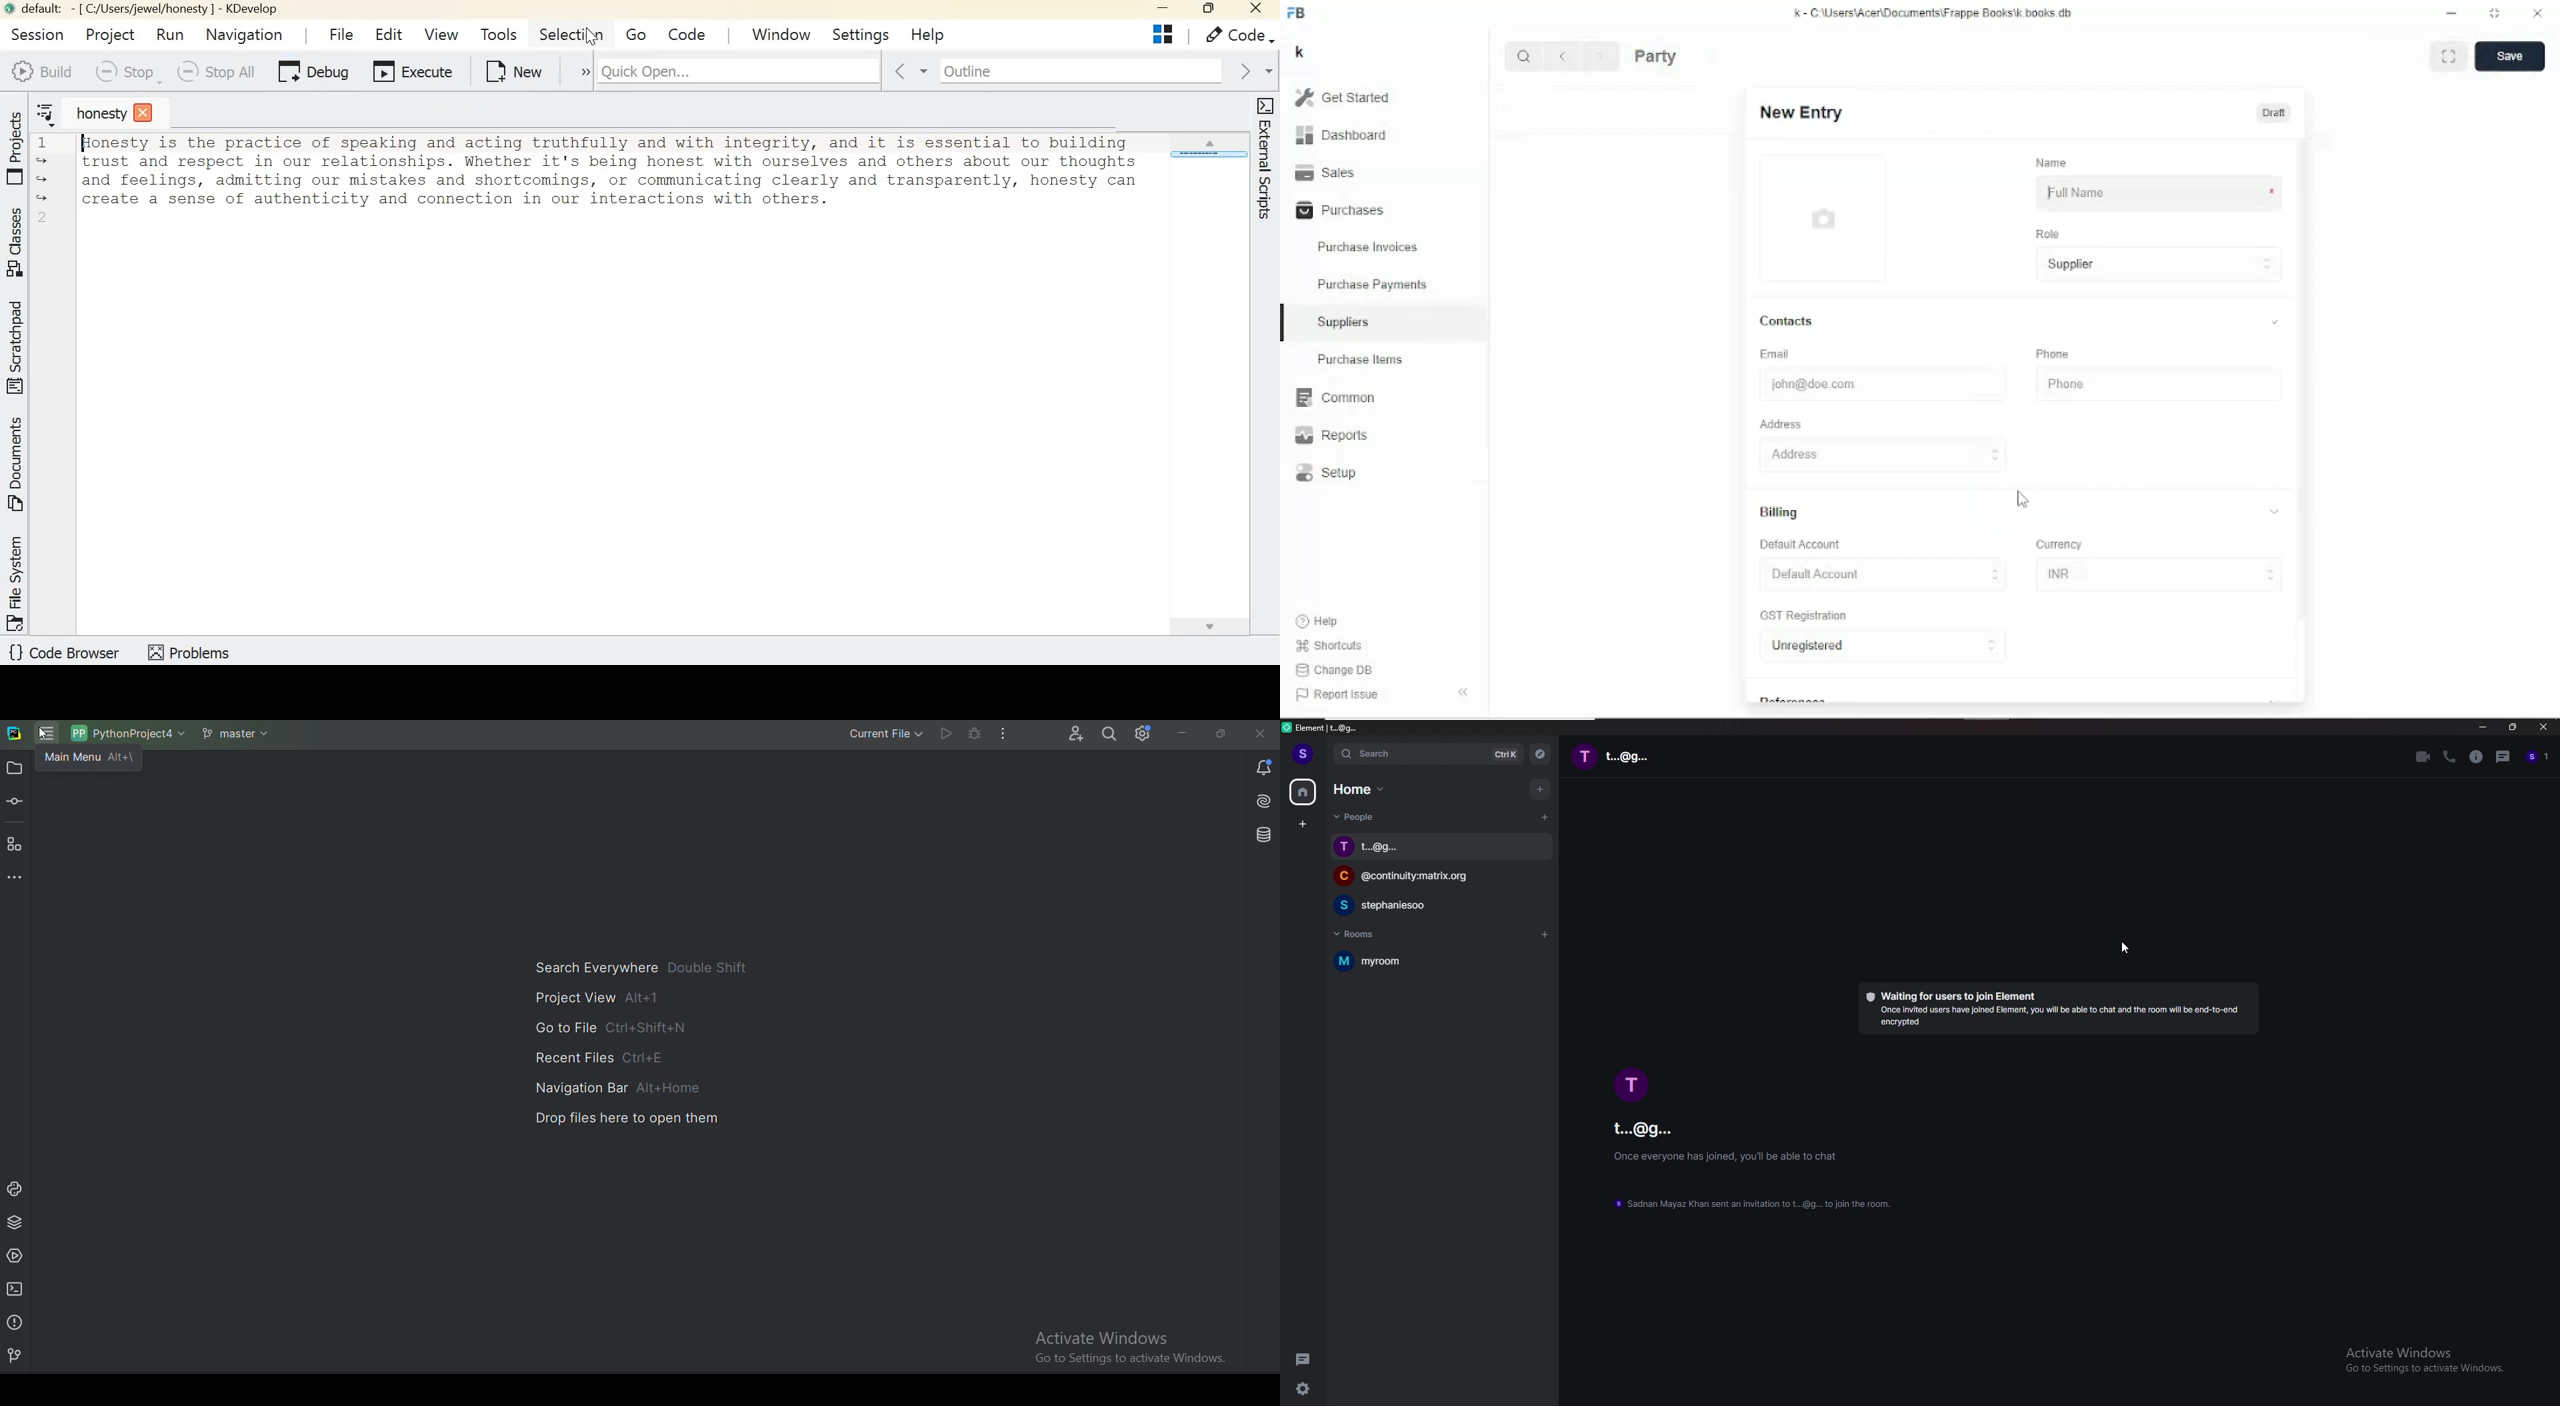 This screenshot has height=1428, width=2576. I want to click on Window, so click(785, 33).